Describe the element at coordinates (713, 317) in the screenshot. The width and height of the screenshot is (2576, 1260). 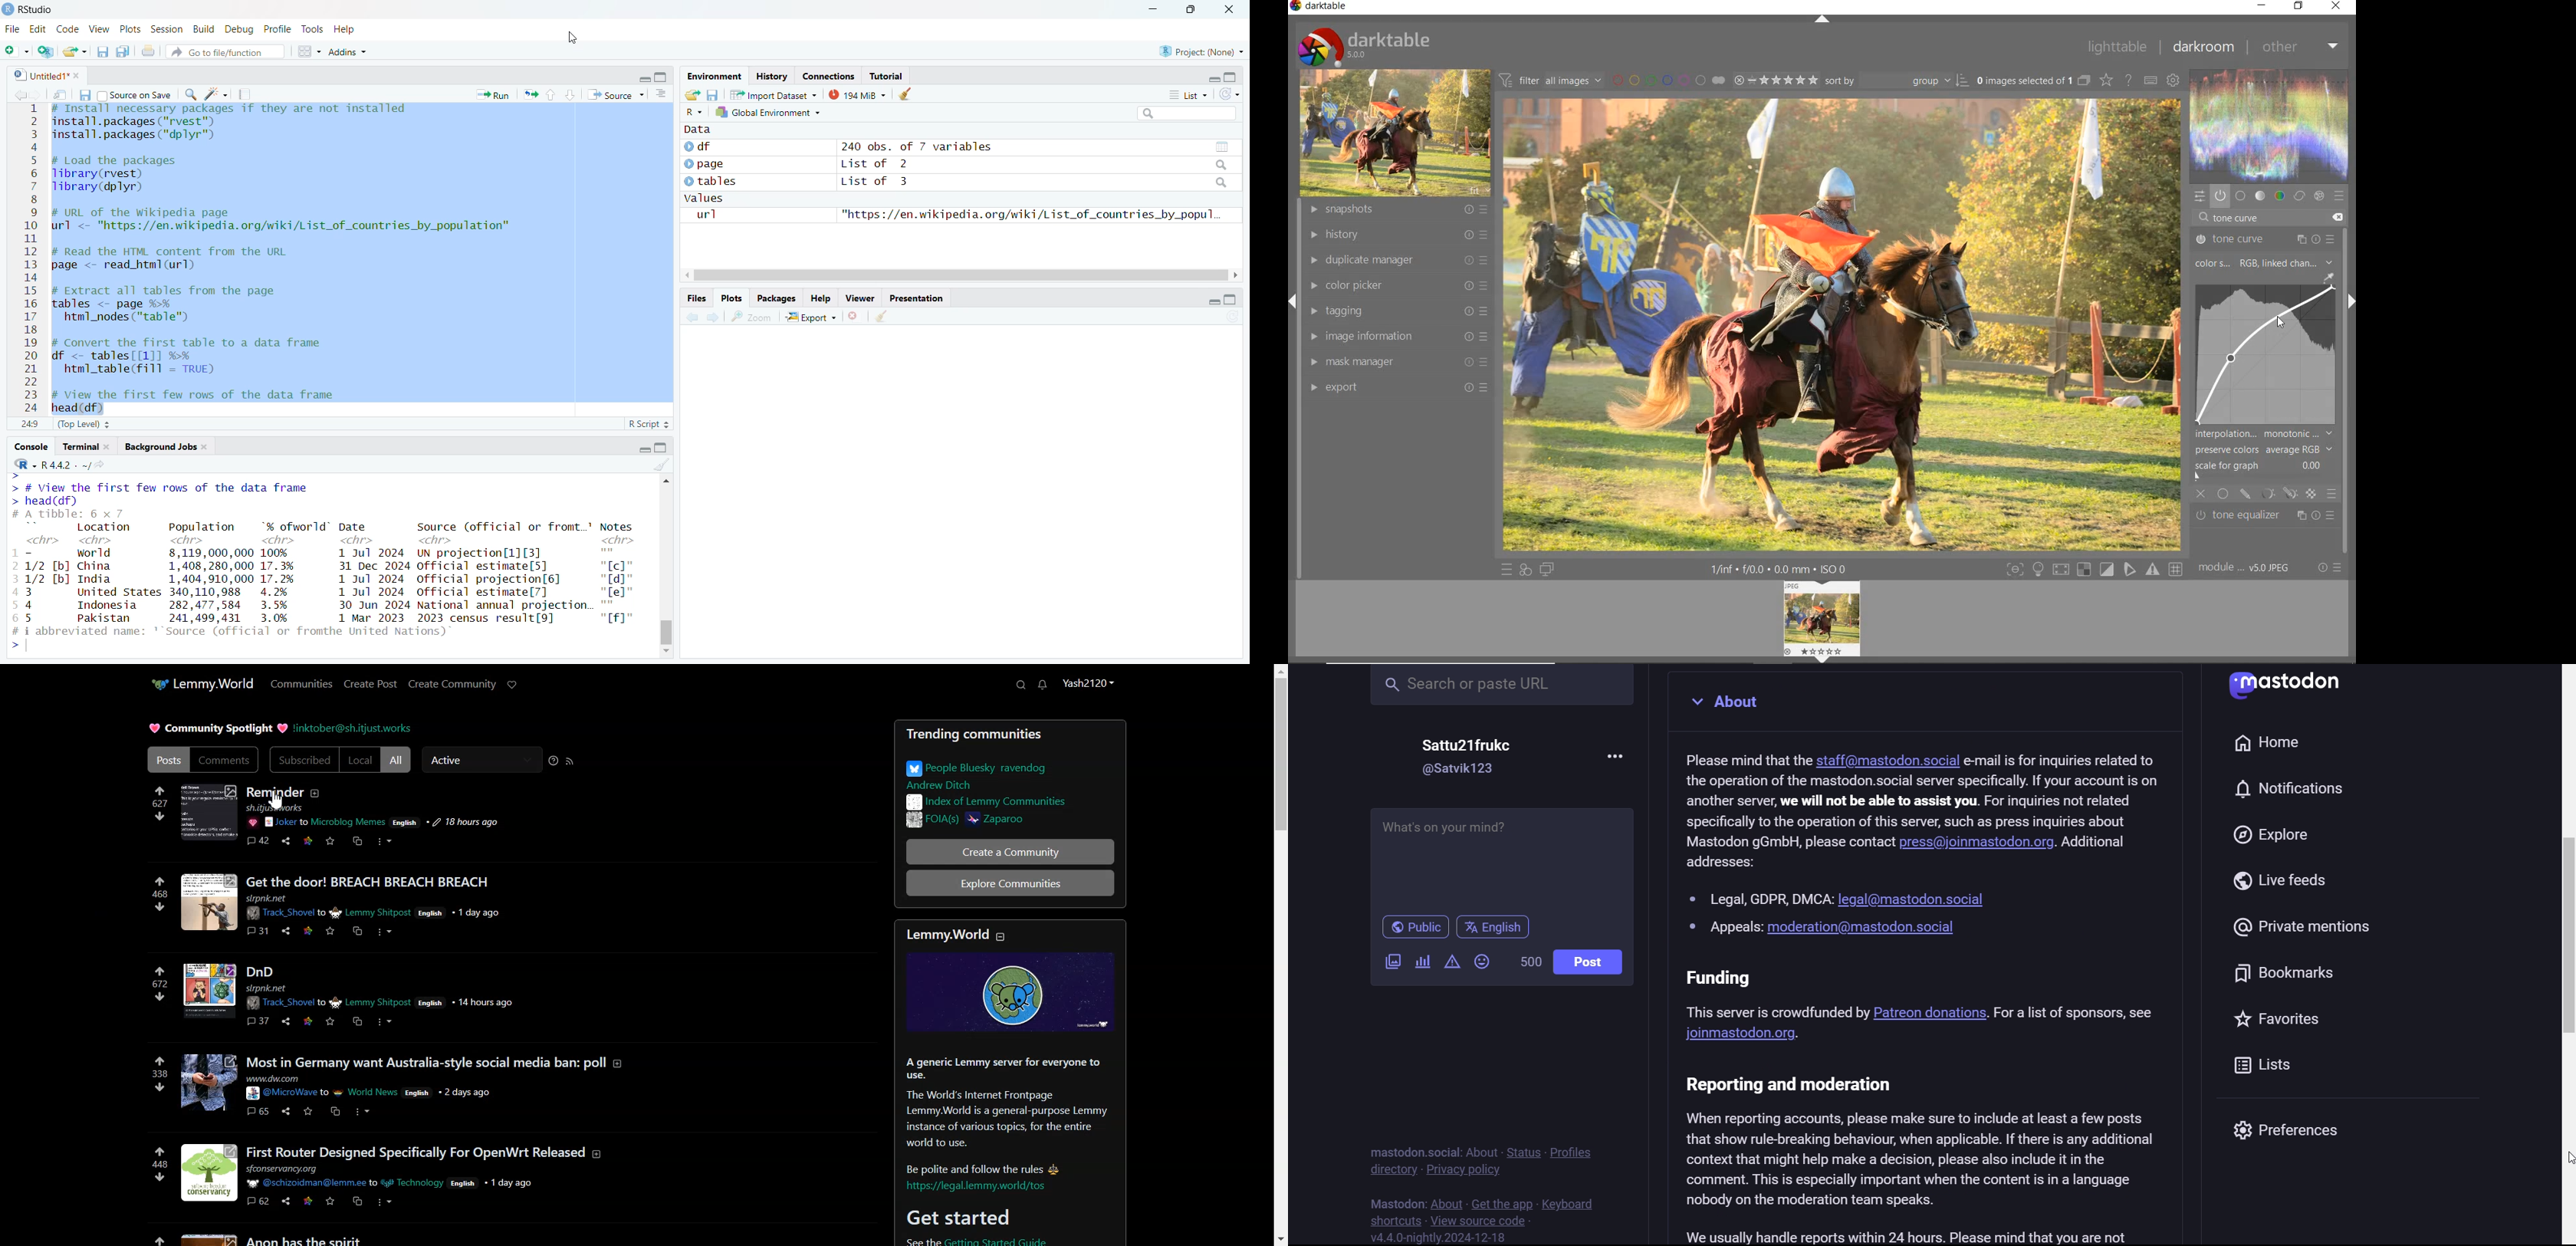
I see `forward` at that location.